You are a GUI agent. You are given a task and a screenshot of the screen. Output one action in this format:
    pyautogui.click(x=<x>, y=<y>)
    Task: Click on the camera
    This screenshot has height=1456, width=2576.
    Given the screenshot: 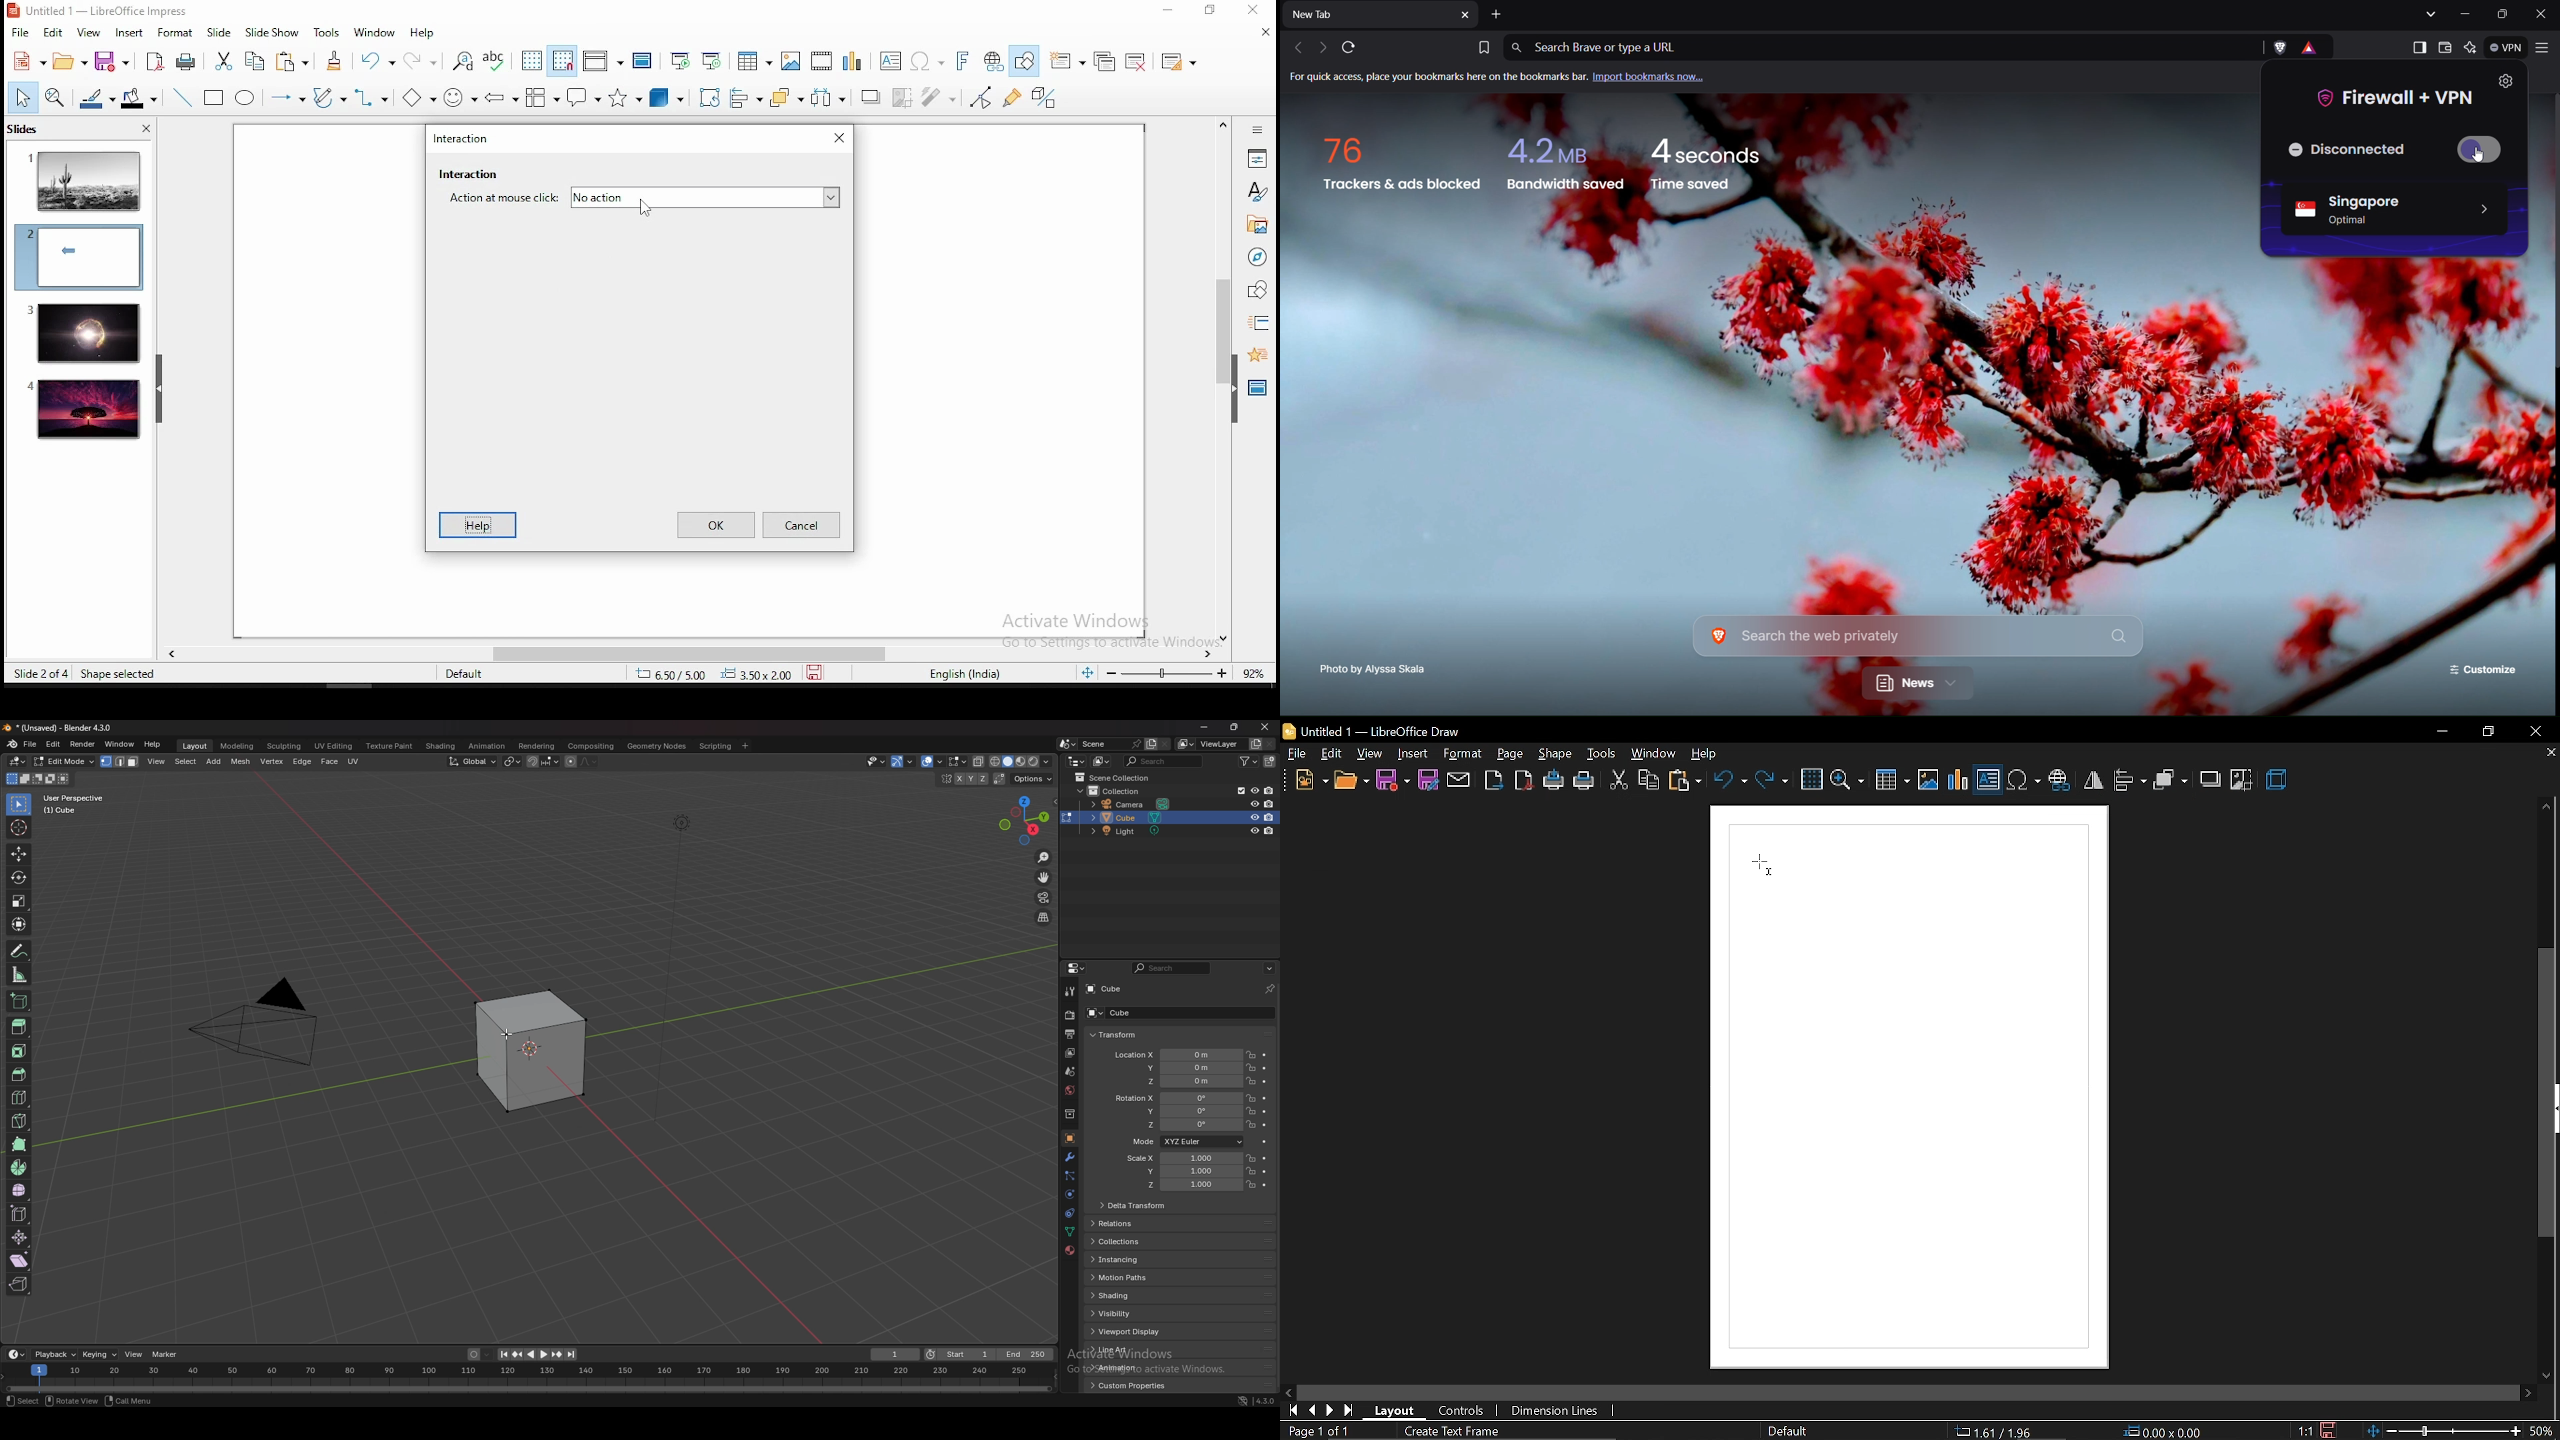 What is the action you would take?
    pyautogui.click(x=1131, y=803)
    